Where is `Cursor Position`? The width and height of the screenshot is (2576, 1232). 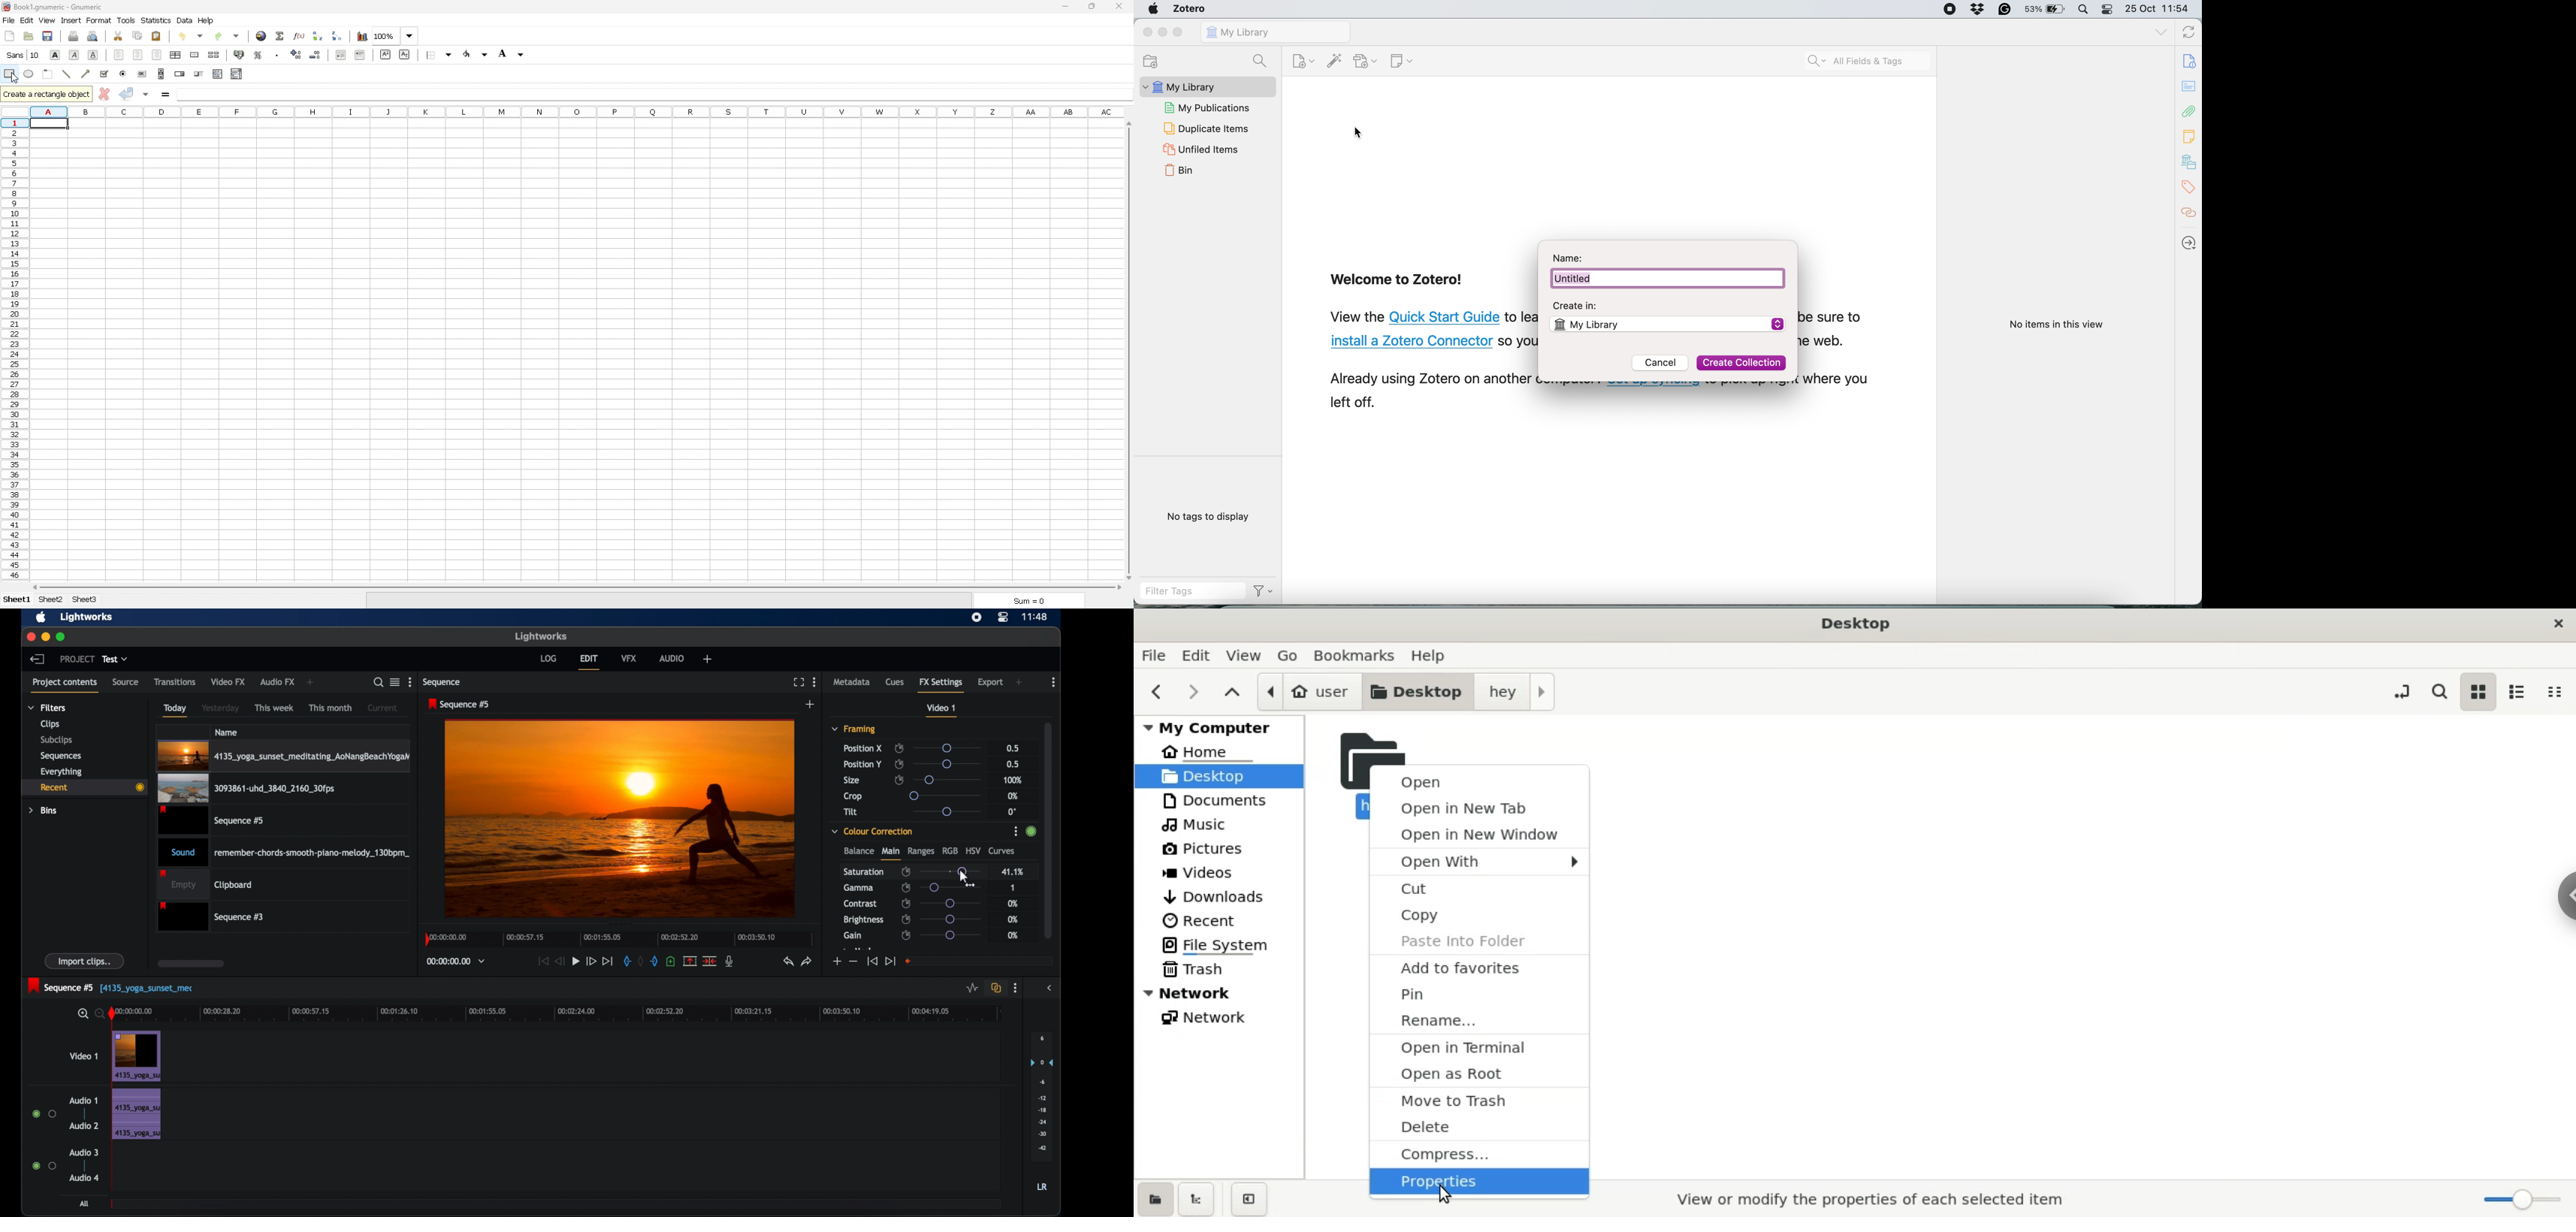
Cursor Position is located at coordinates (1358, 134).